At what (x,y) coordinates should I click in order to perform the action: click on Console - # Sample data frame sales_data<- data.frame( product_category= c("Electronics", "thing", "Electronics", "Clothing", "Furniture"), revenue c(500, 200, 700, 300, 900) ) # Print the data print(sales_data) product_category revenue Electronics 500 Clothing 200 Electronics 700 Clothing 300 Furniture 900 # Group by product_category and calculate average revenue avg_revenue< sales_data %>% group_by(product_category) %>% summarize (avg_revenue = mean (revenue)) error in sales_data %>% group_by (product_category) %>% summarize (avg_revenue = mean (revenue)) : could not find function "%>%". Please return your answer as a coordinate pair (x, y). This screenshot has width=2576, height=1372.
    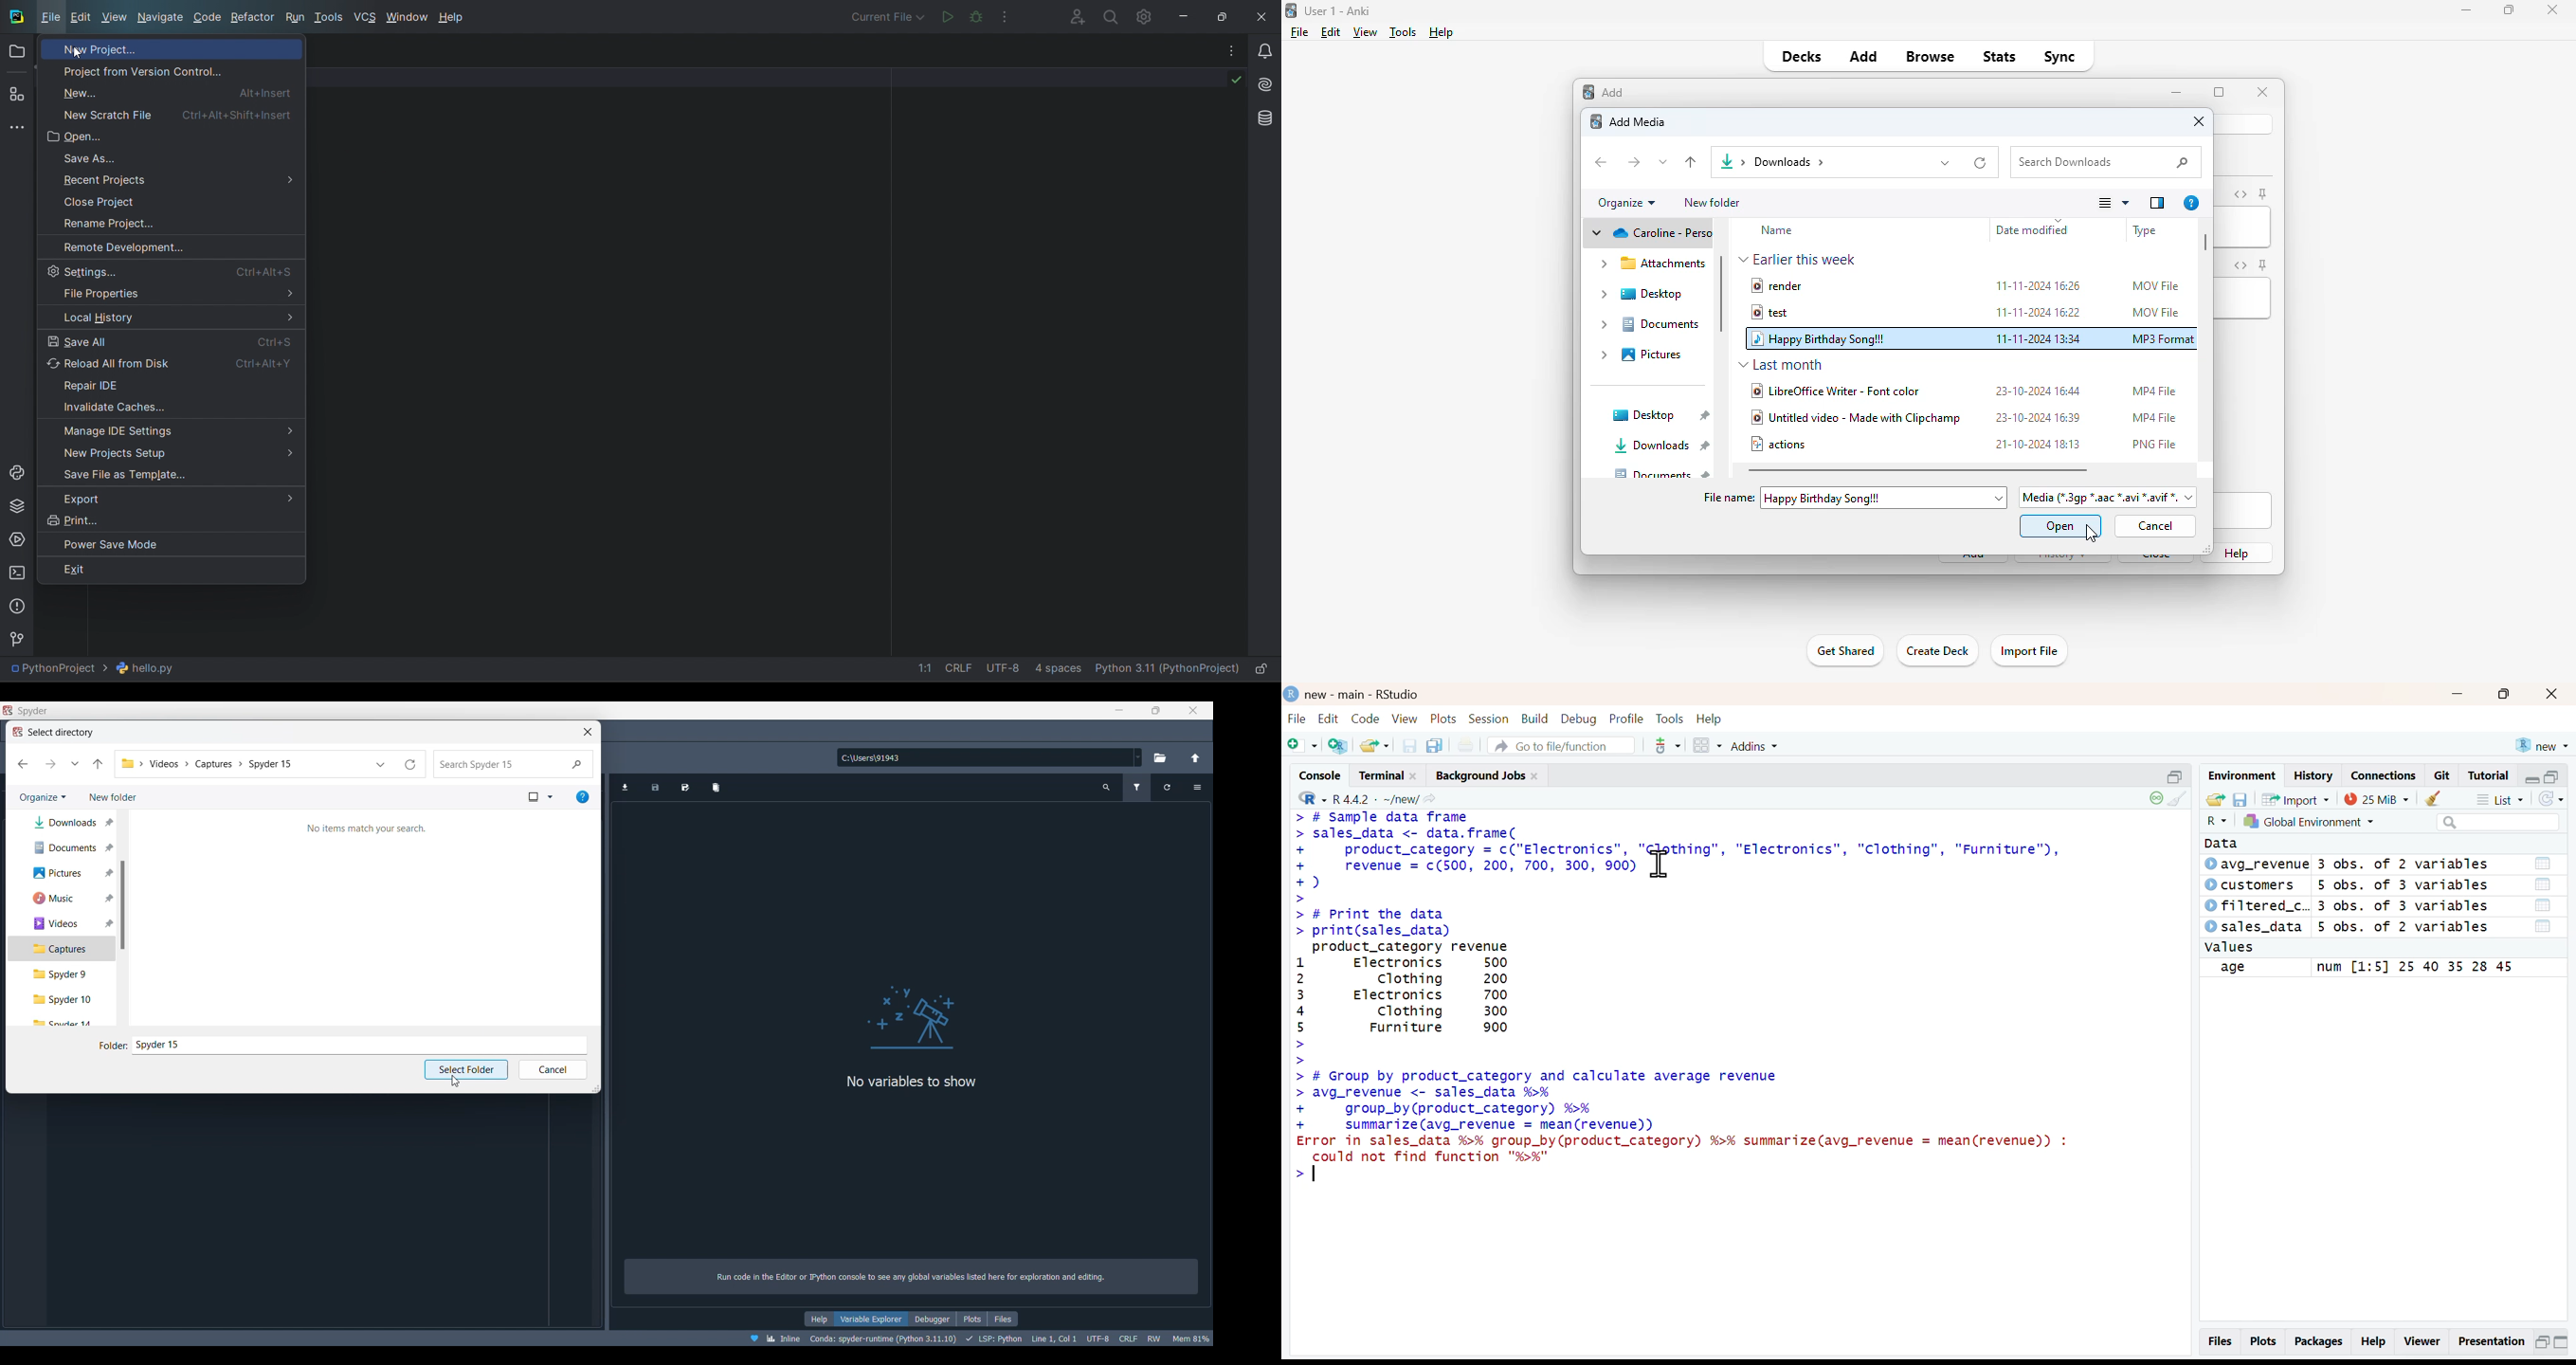
    Looking at the image, I should click on (1740, 1021).